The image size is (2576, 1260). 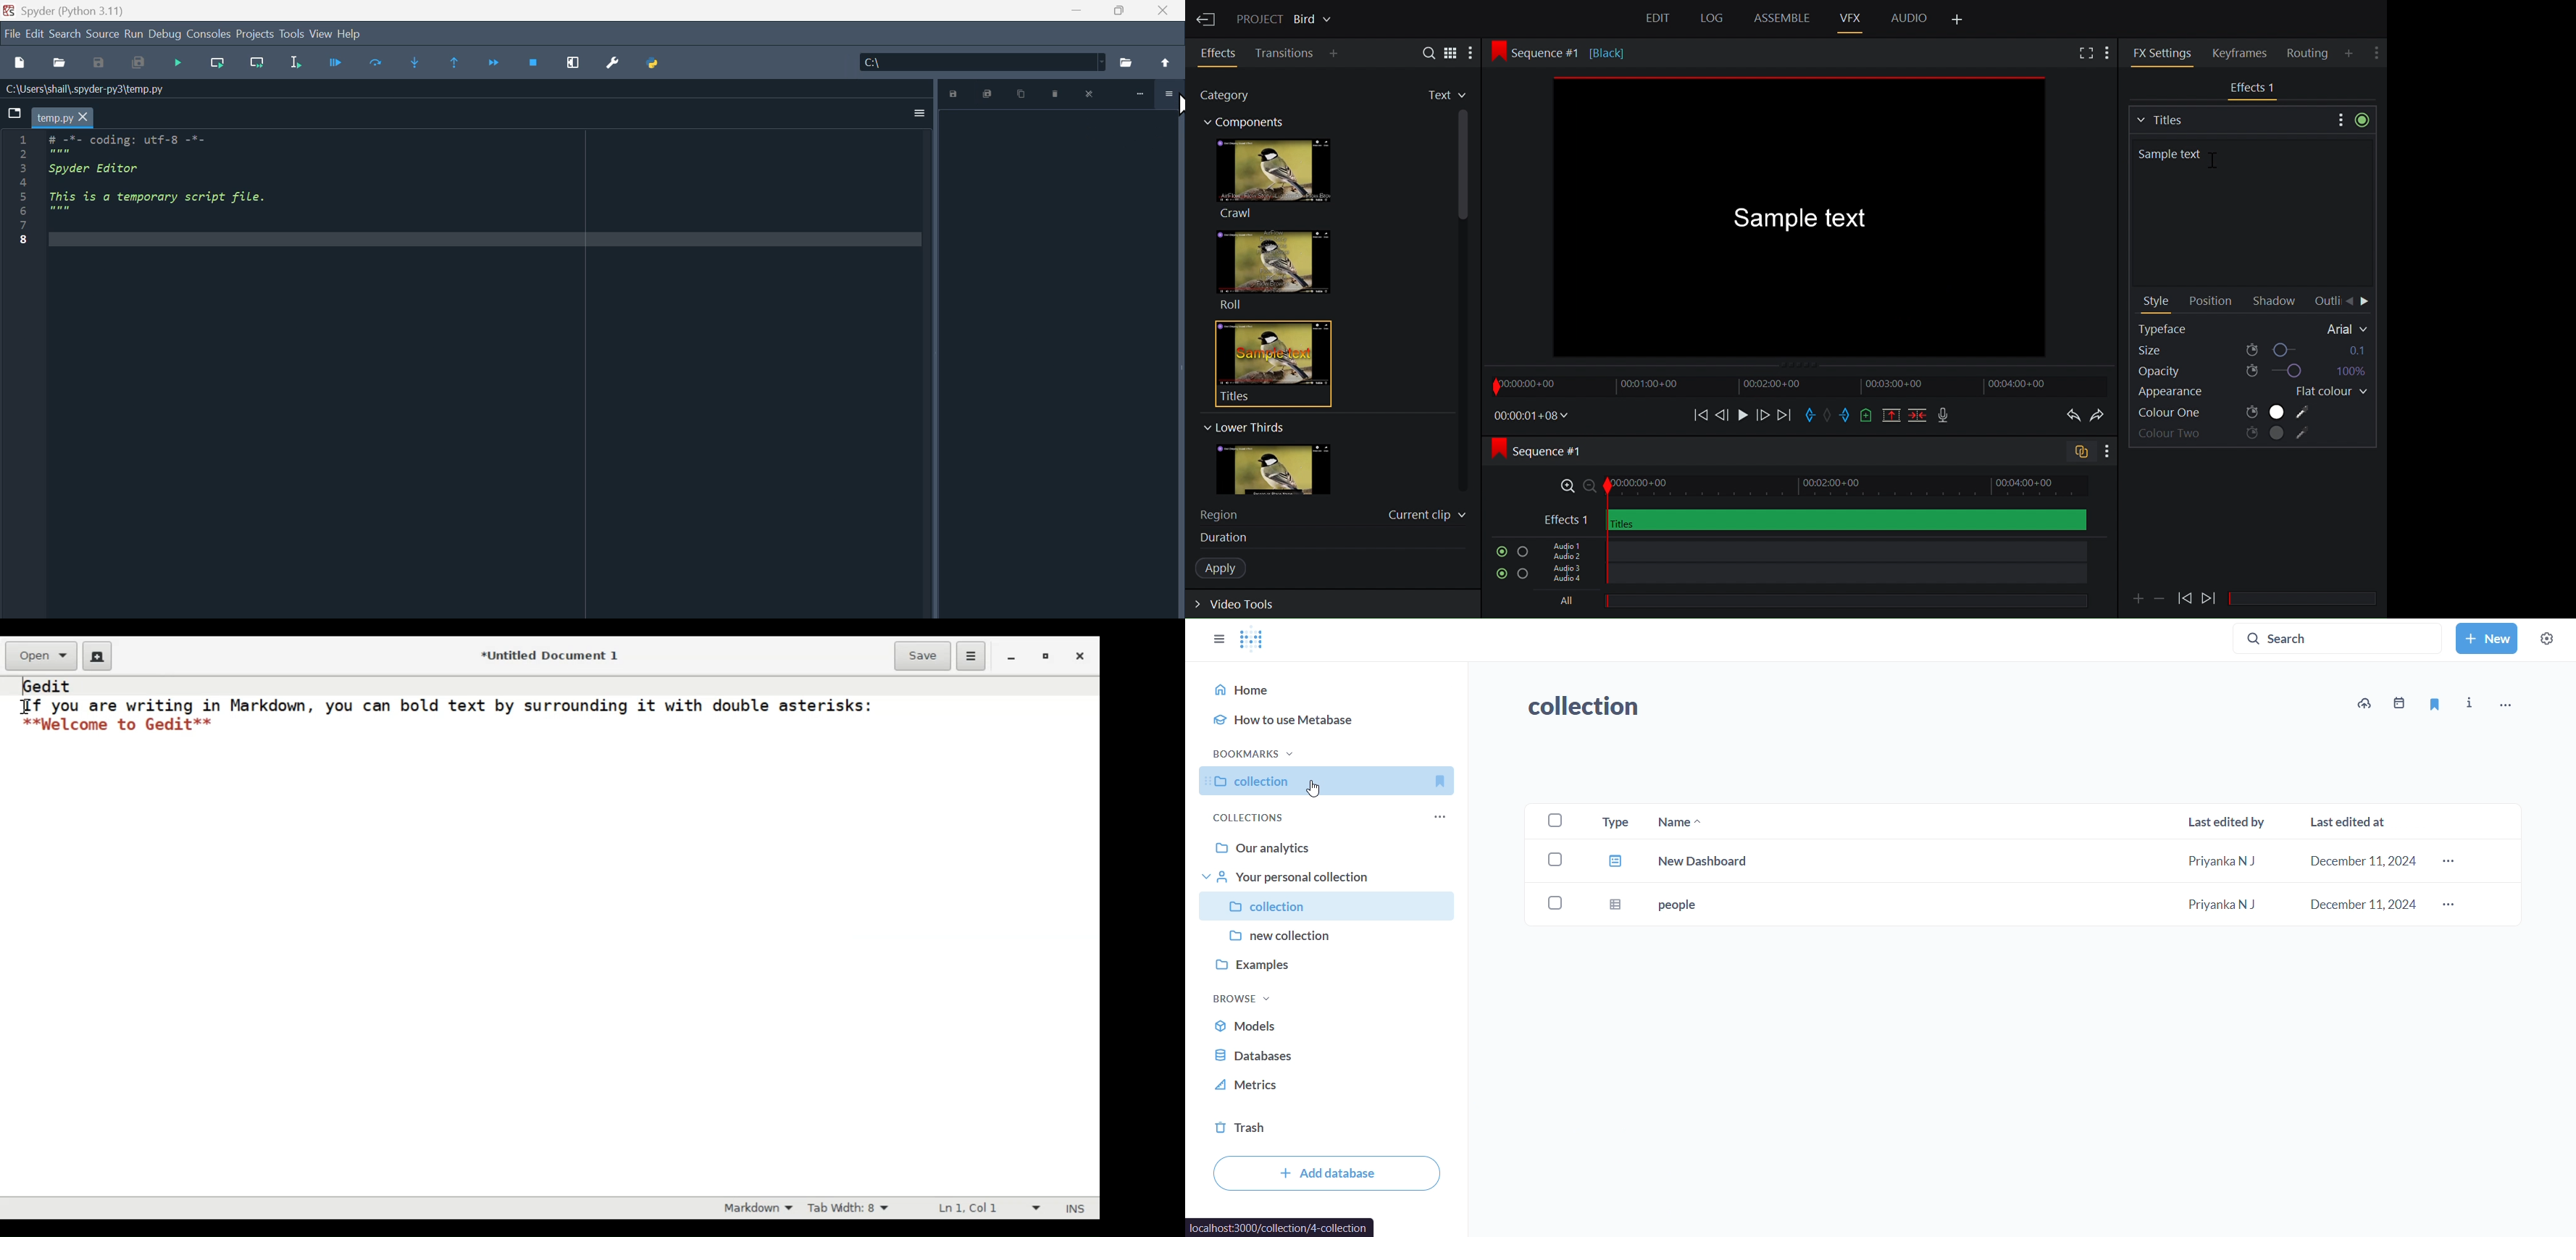 What do you see at coordinates (1329, 723) in the screenshot?
I see `how to use metabase` at bounding box center [1329, 723].